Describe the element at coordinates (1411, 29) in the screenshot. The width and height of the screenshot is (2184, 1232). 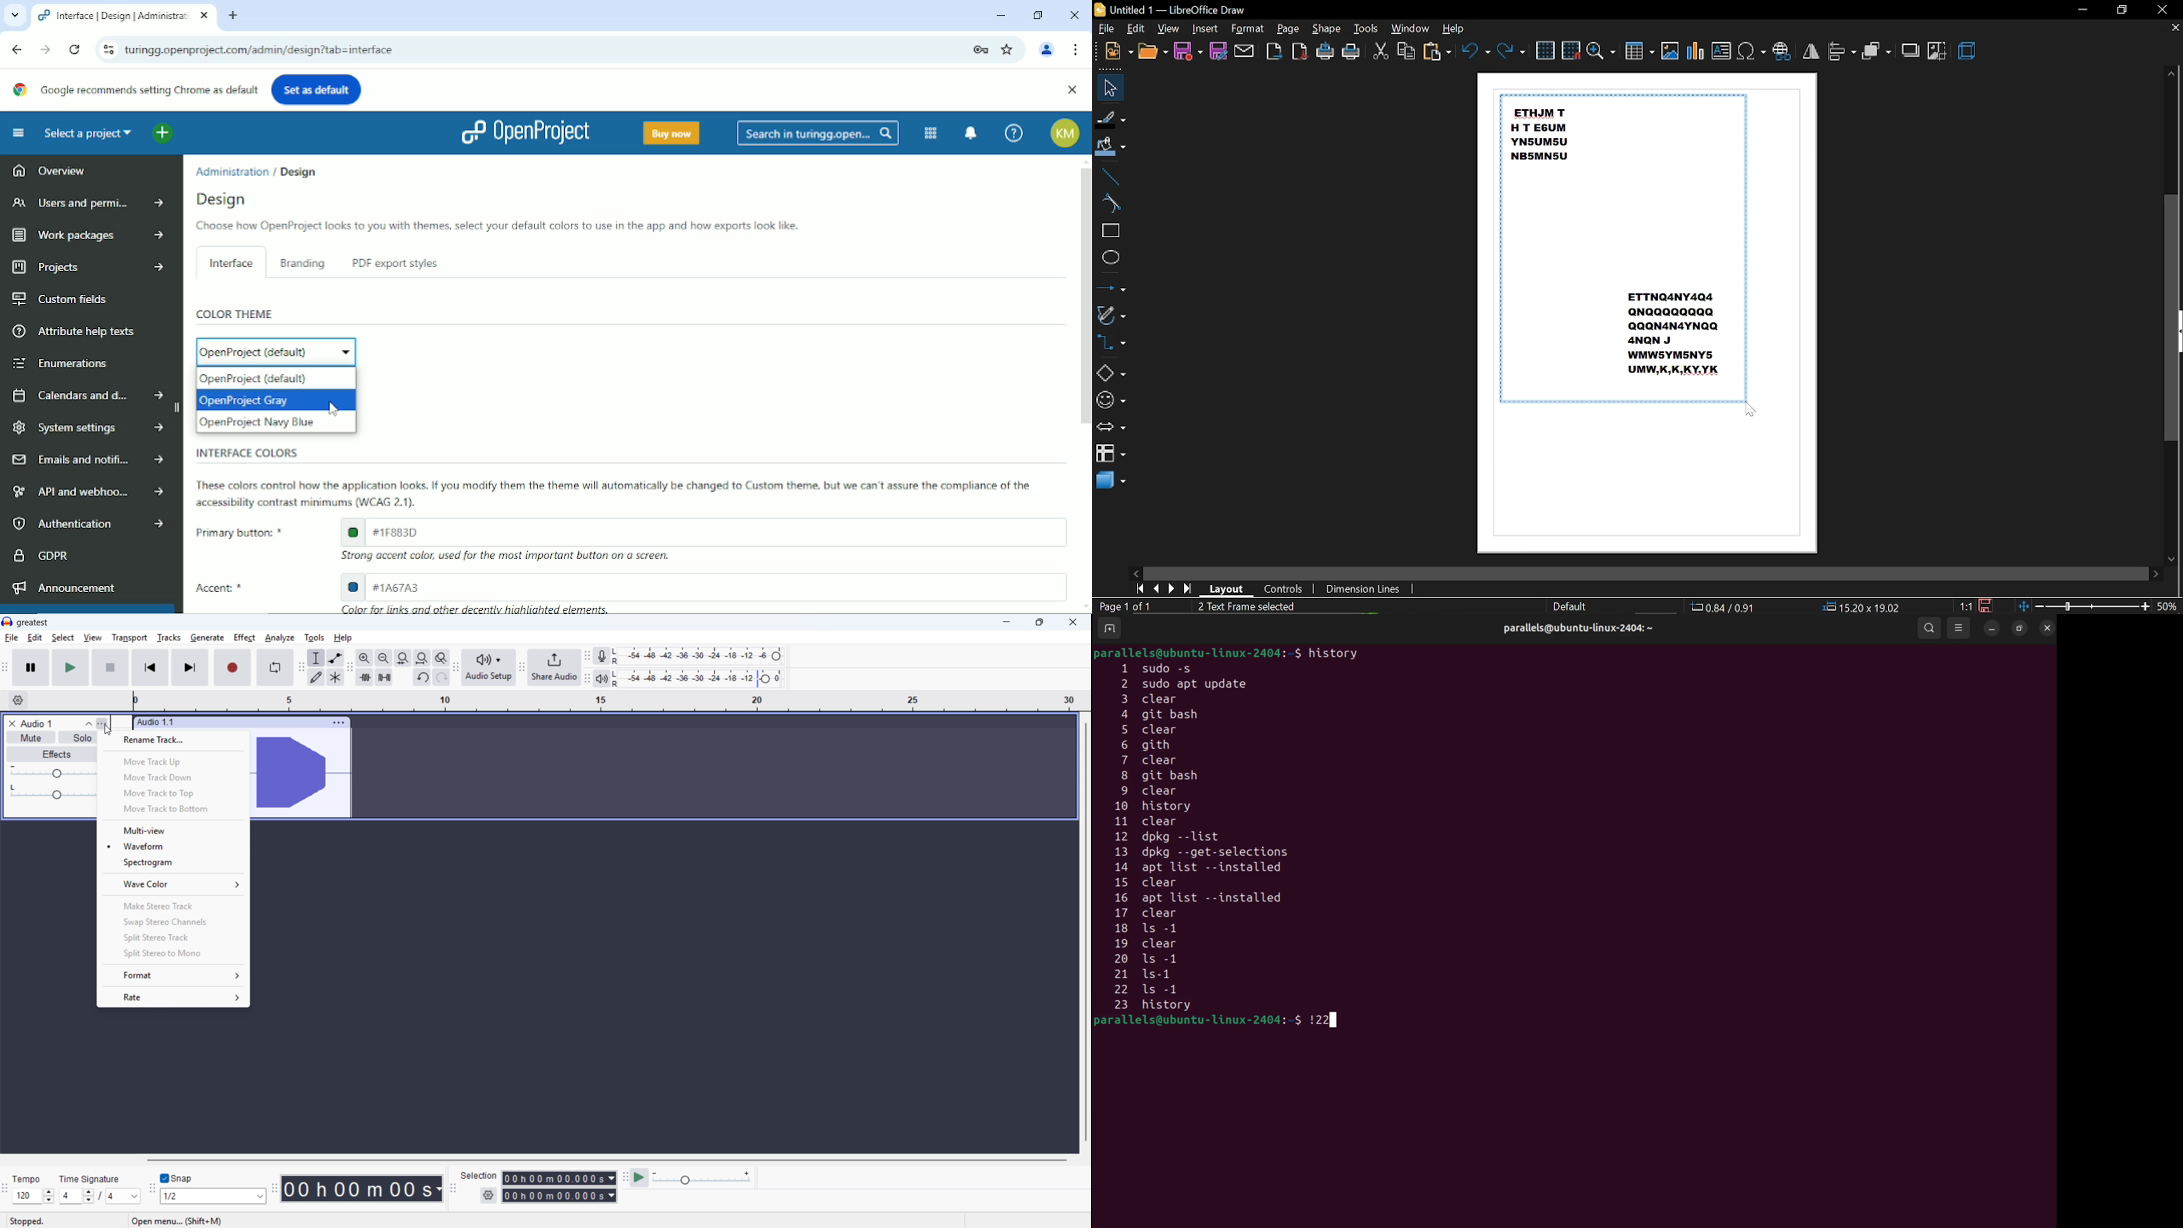
I see `window` at that location.